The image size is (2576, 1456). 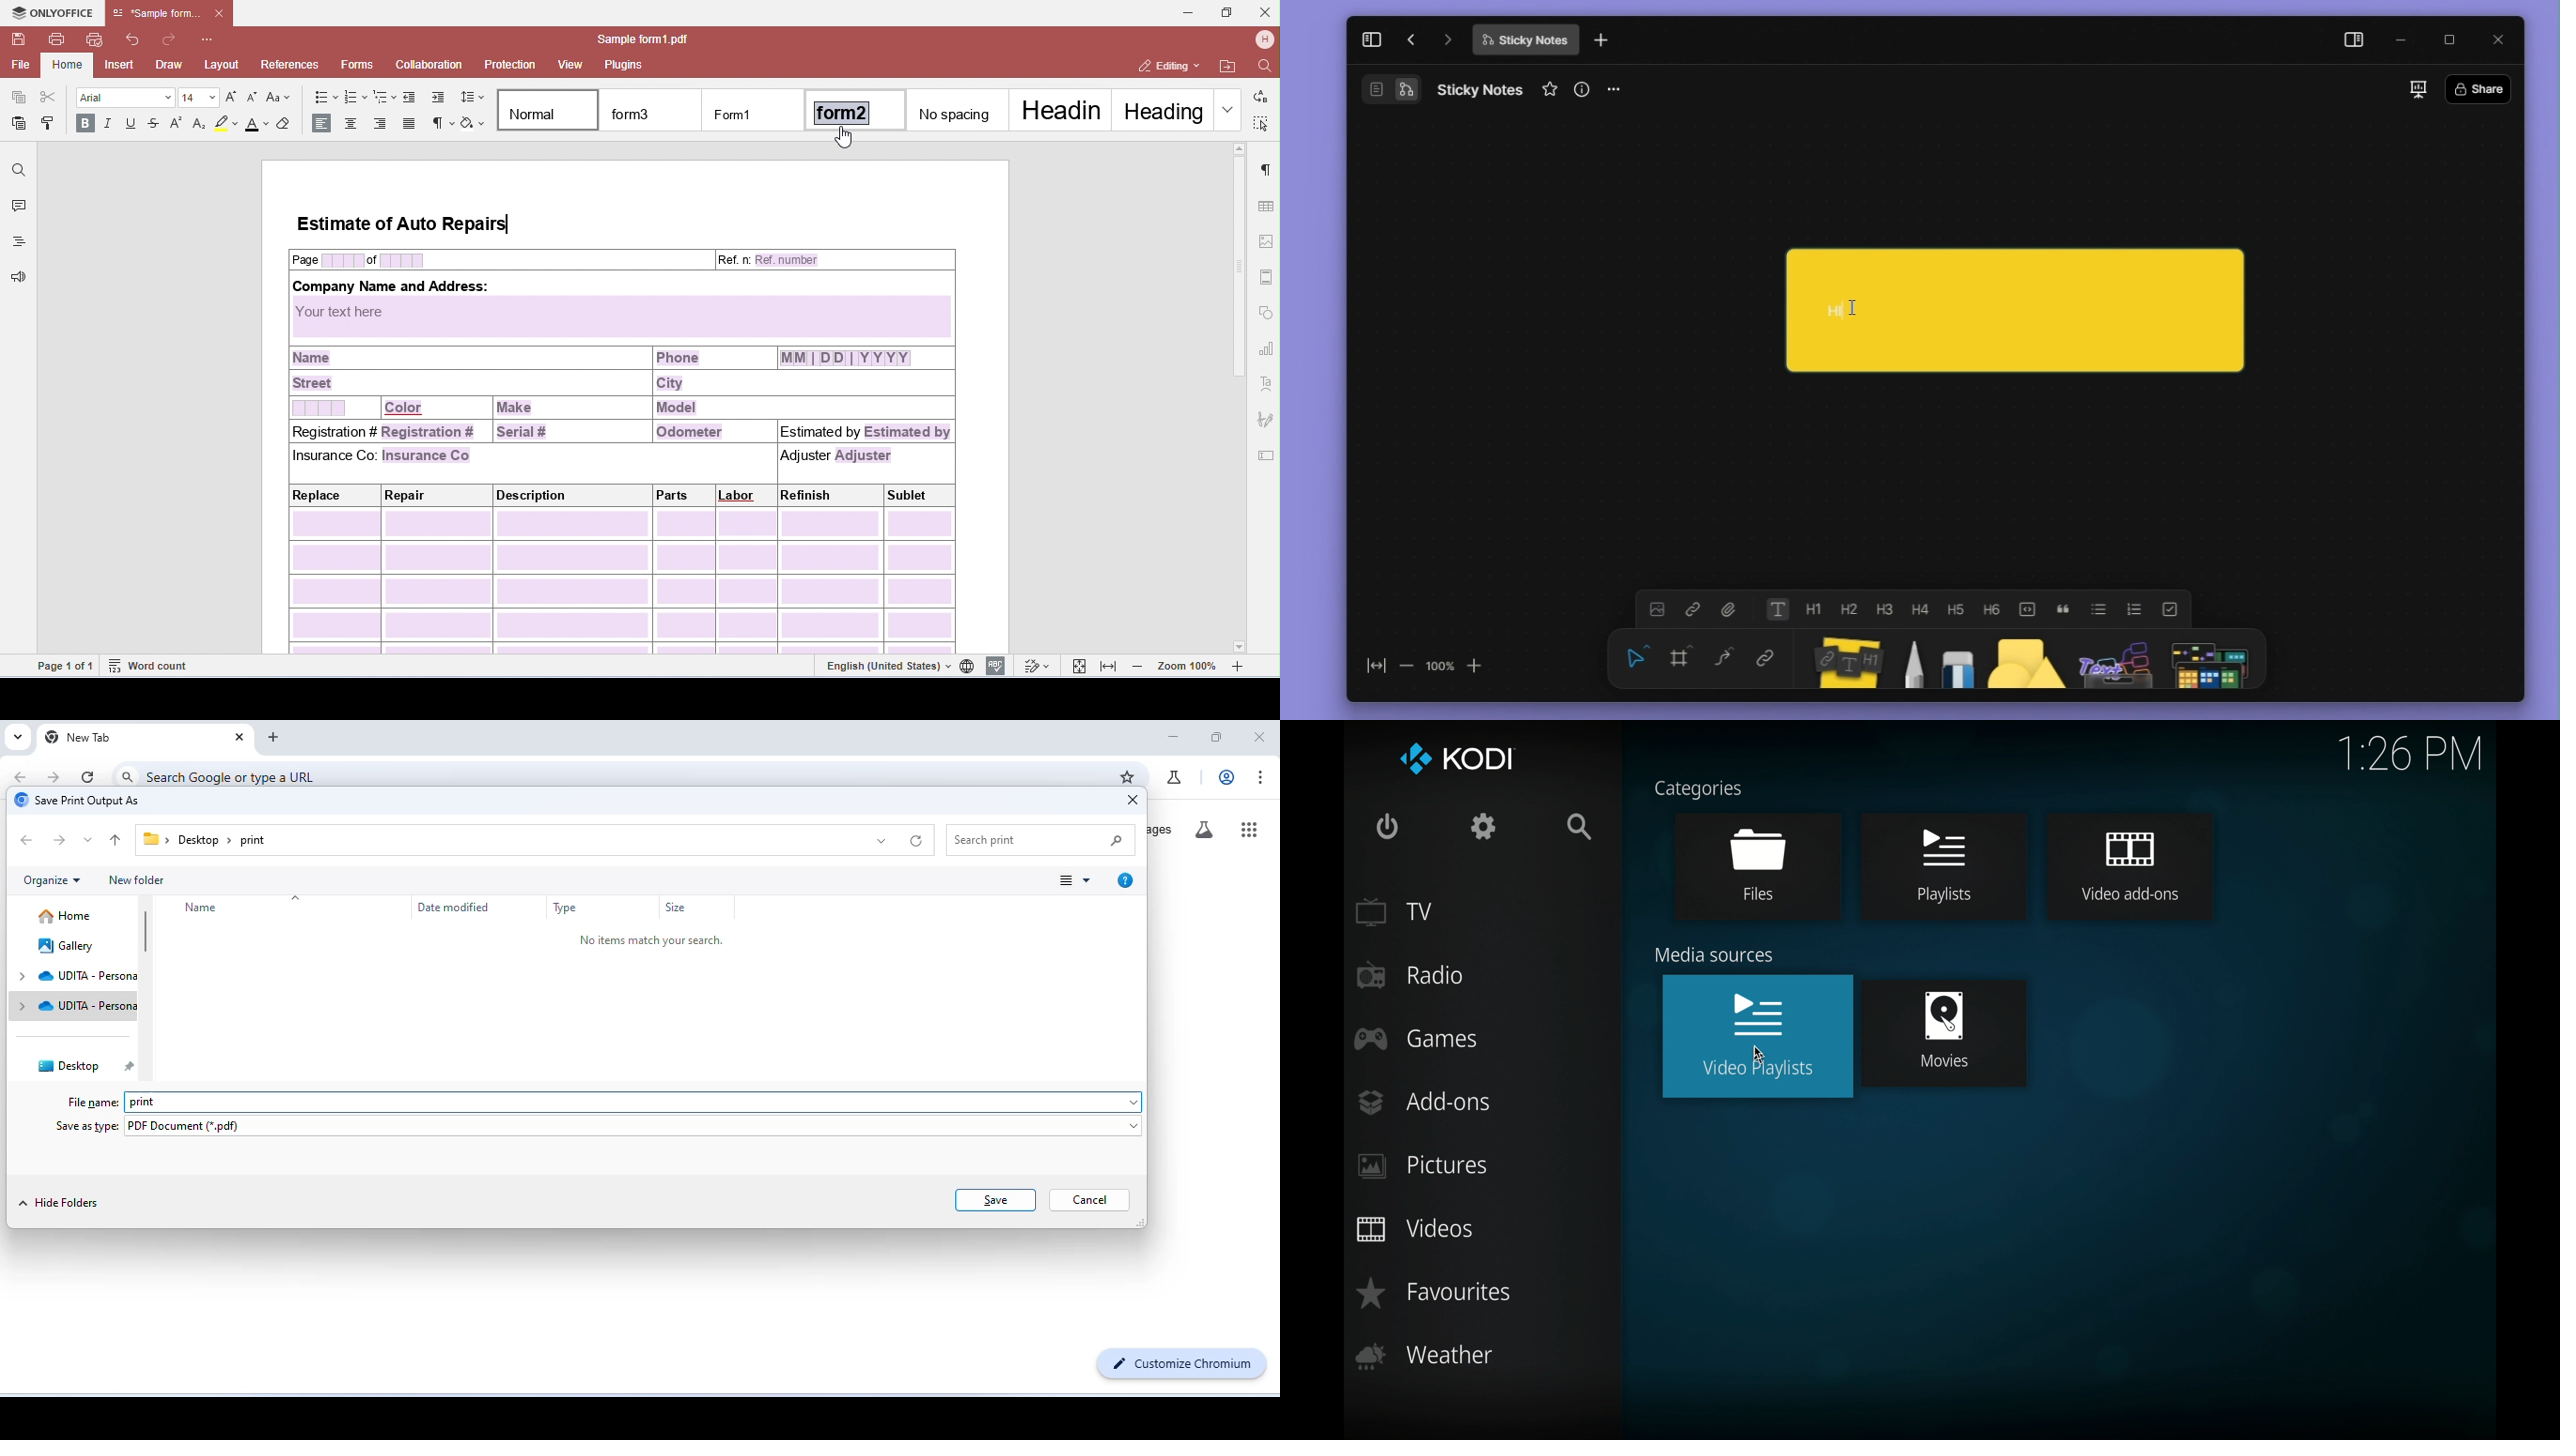 I want to click on heading, so click(x=1817, y=608).